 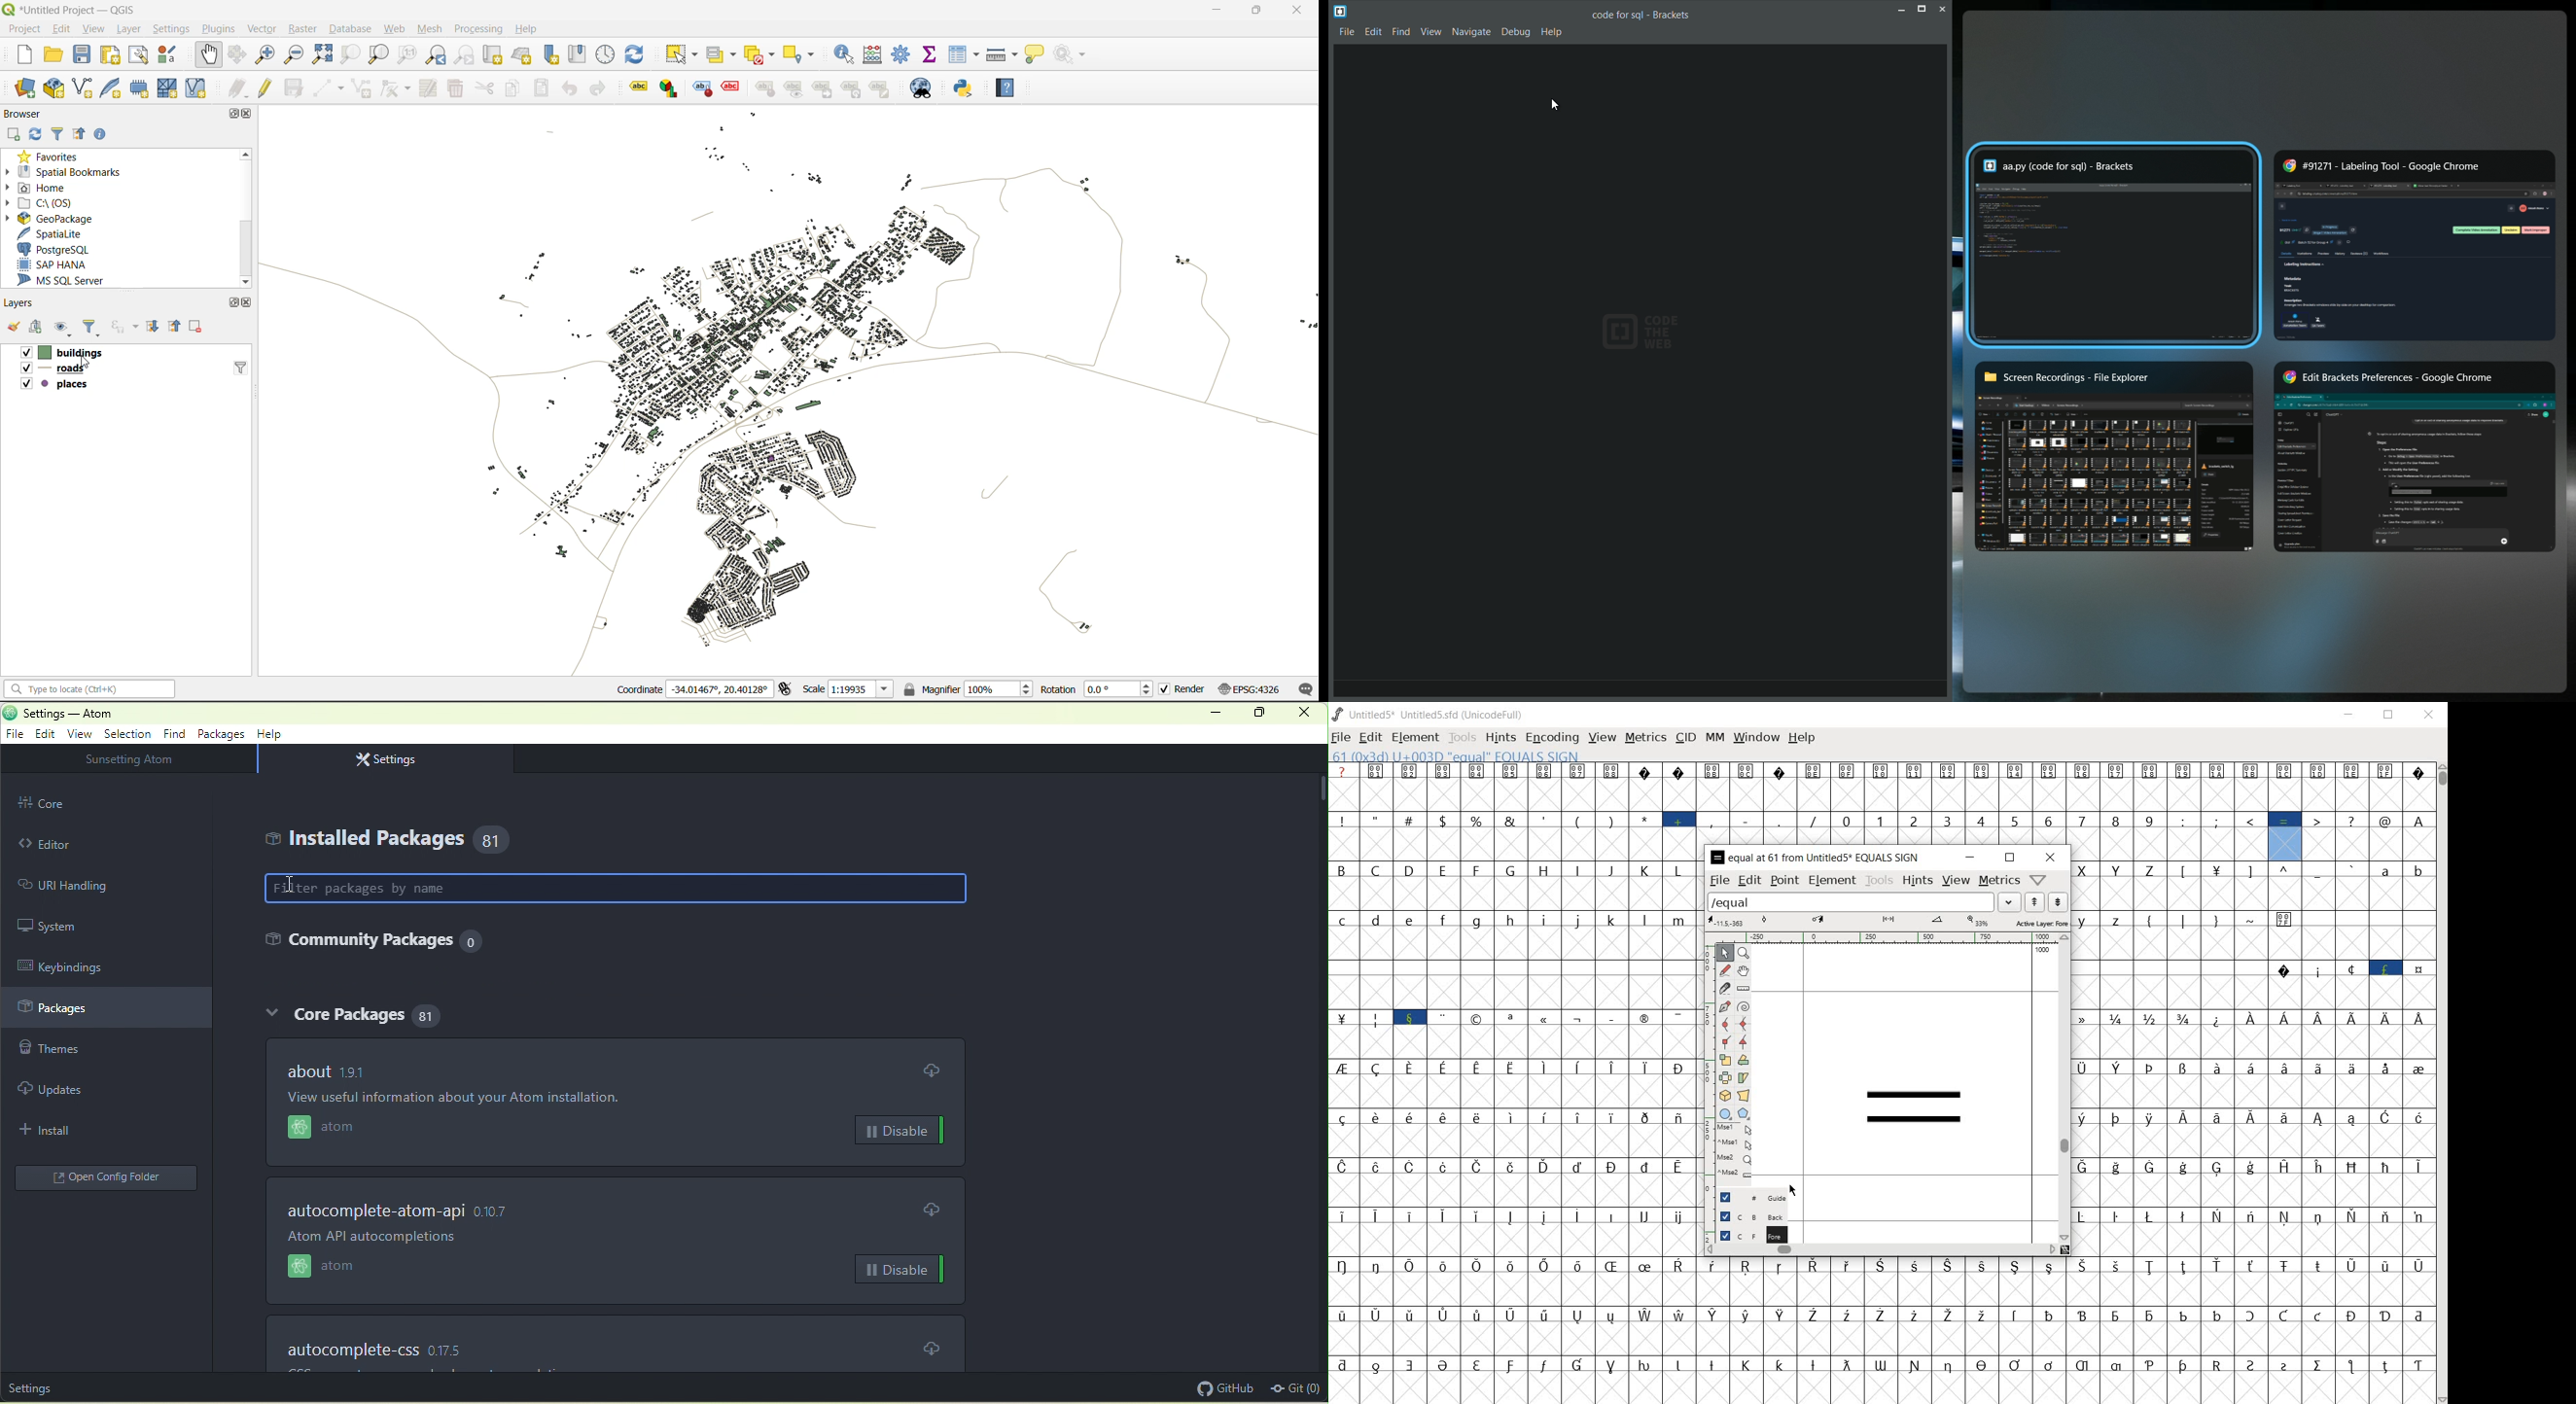 What do you see at coordinates (68, 1129) in the screenshot?
I see `install` at bounding box center [68, 1129].